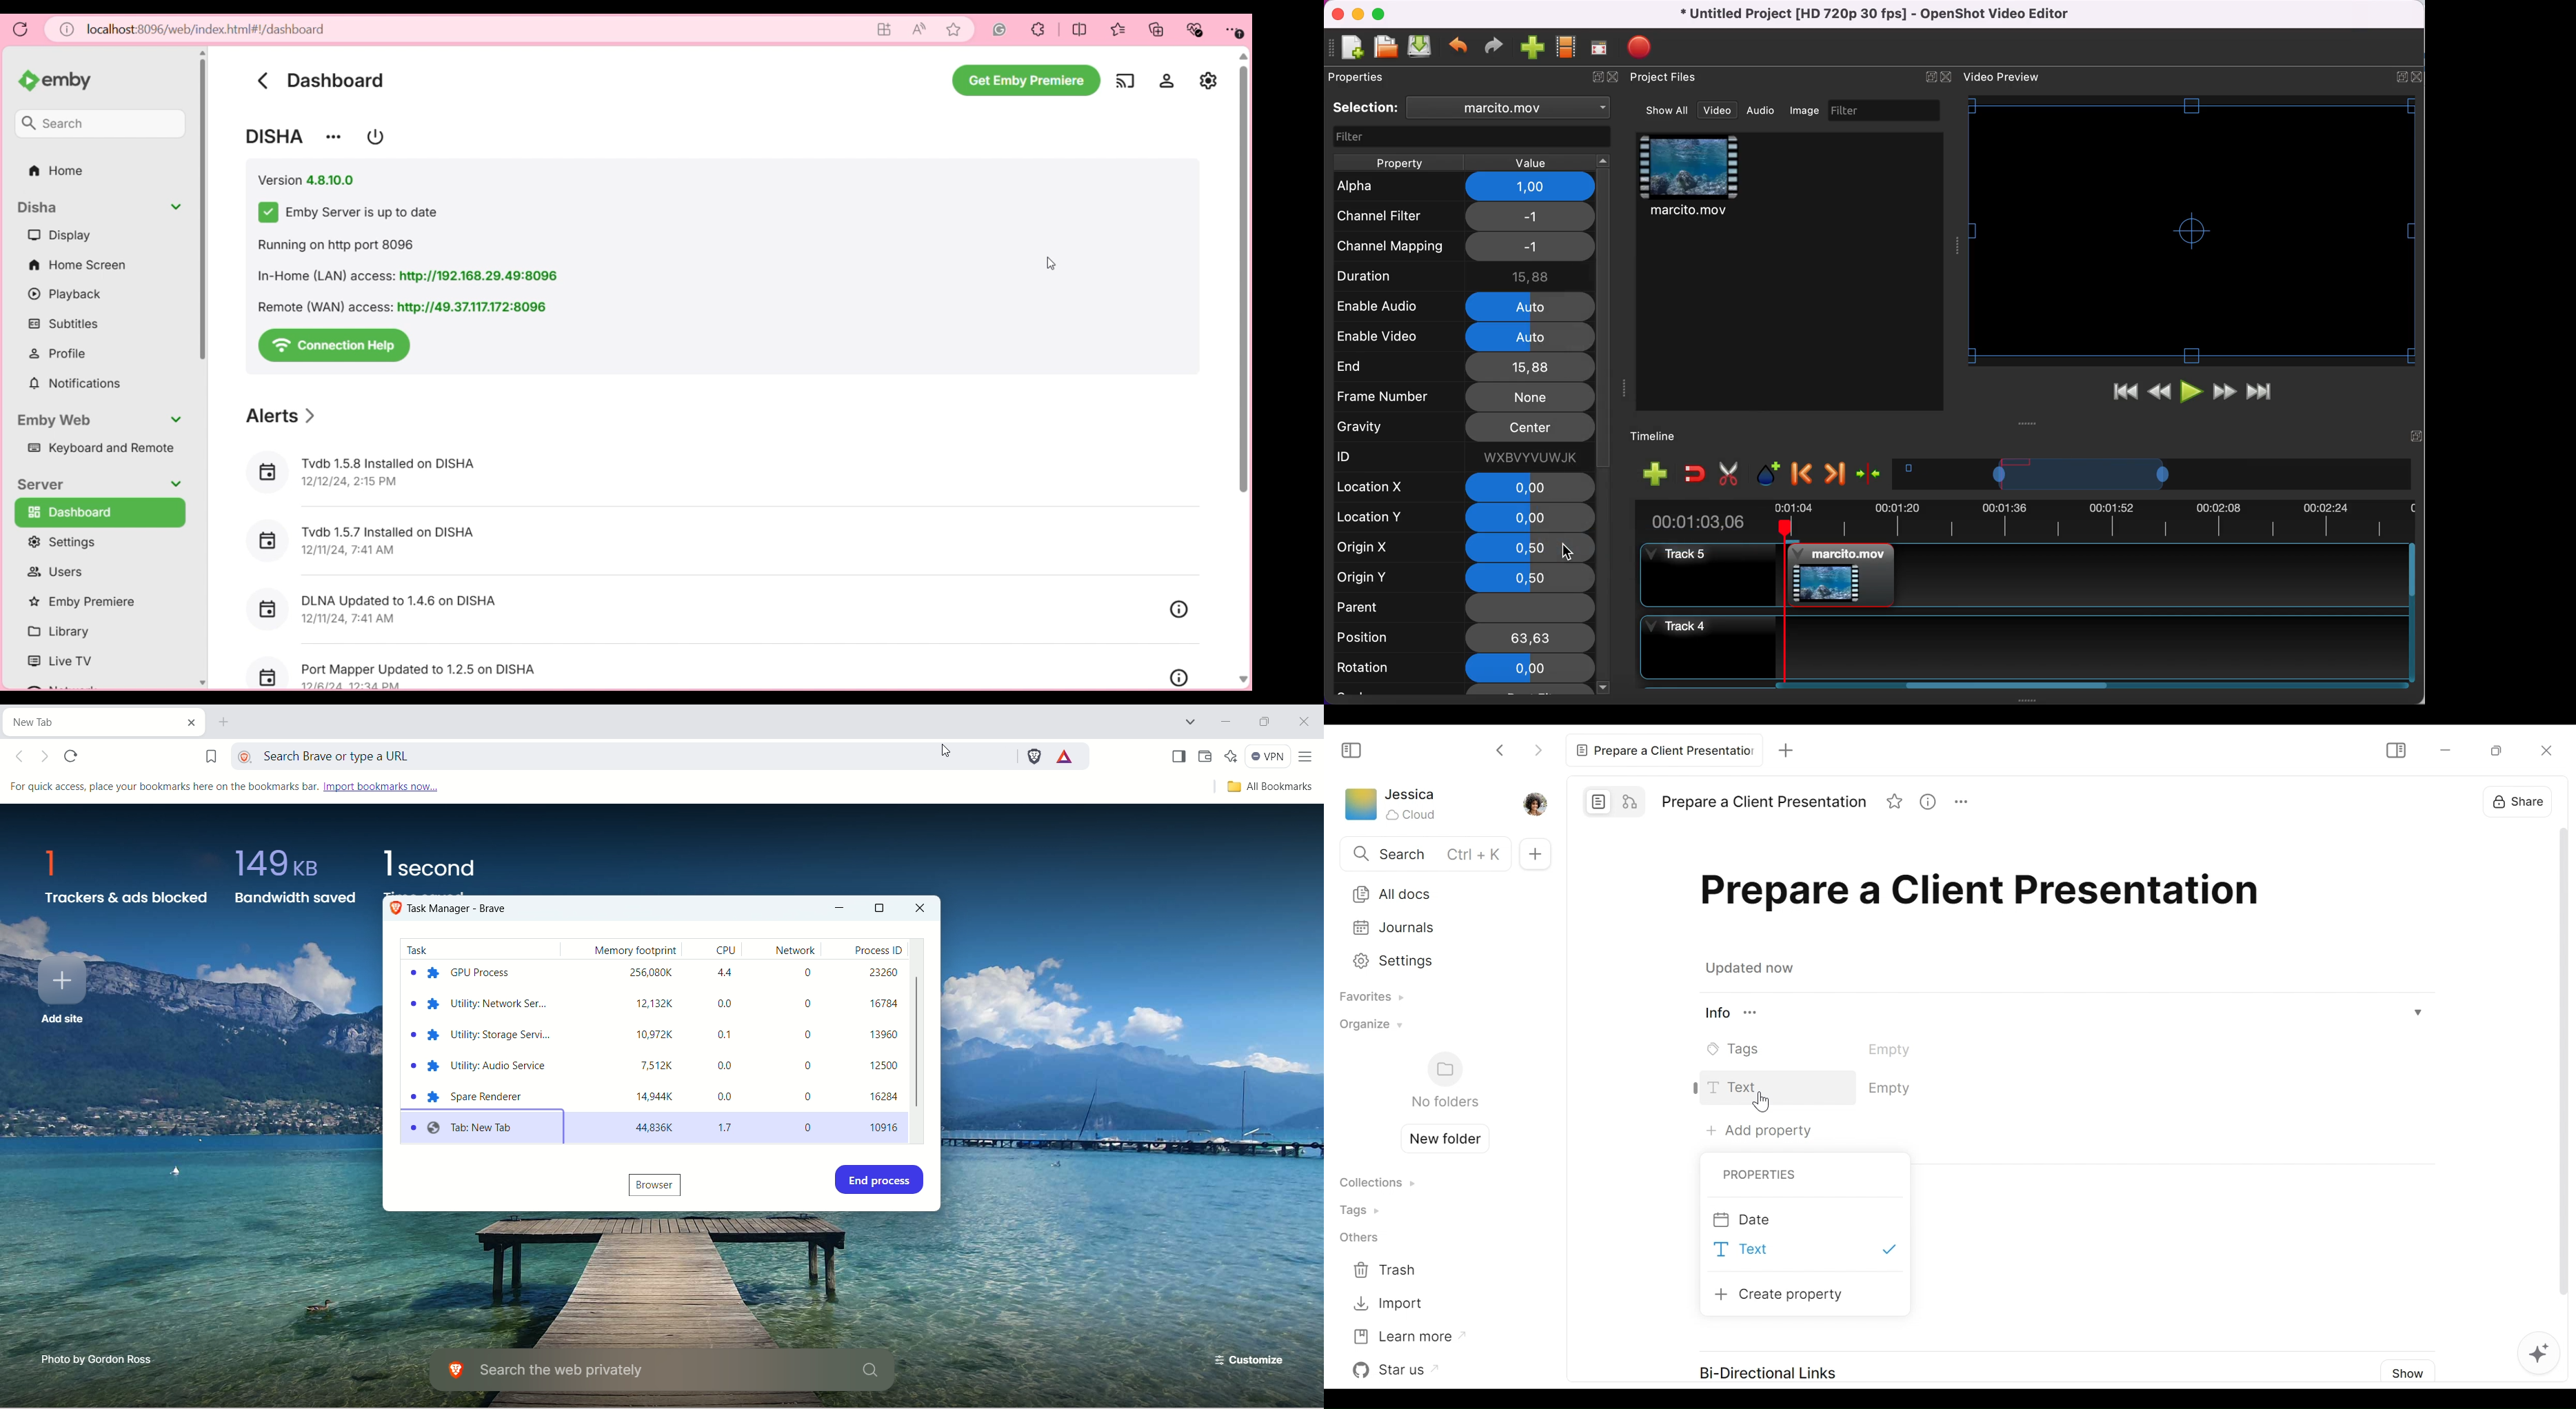 Image resolution: width=2576 pixels, height=1428 pixels. I want to click on origin x 0, so click(1463, 548).